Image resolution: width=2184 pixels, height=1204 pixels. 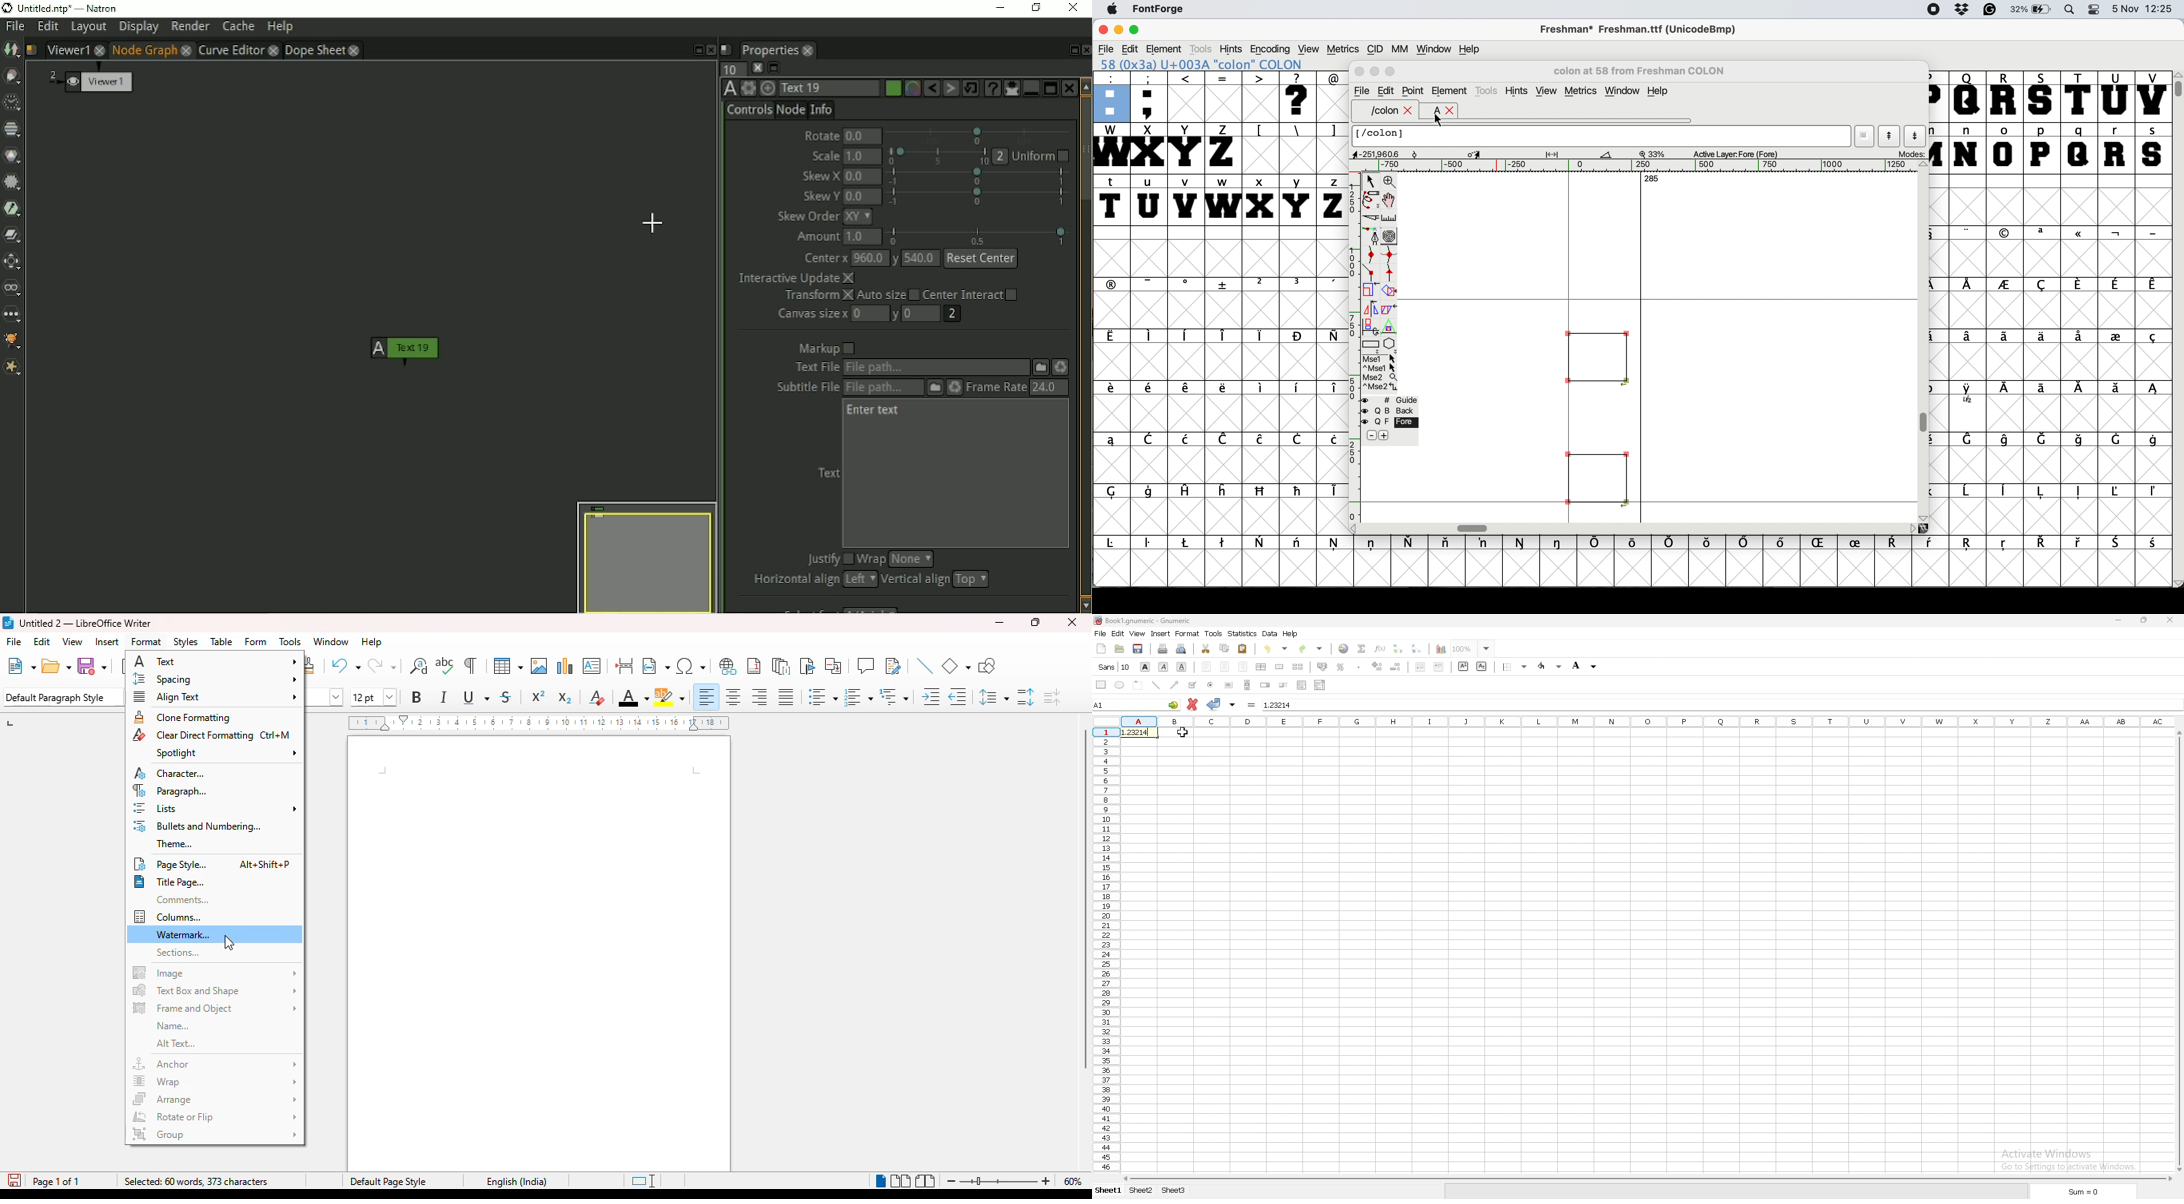 What do you see at coordinates (214, 1117) in the screenshot?
I see `rotate or flip` at bounding box center [214, 1117].